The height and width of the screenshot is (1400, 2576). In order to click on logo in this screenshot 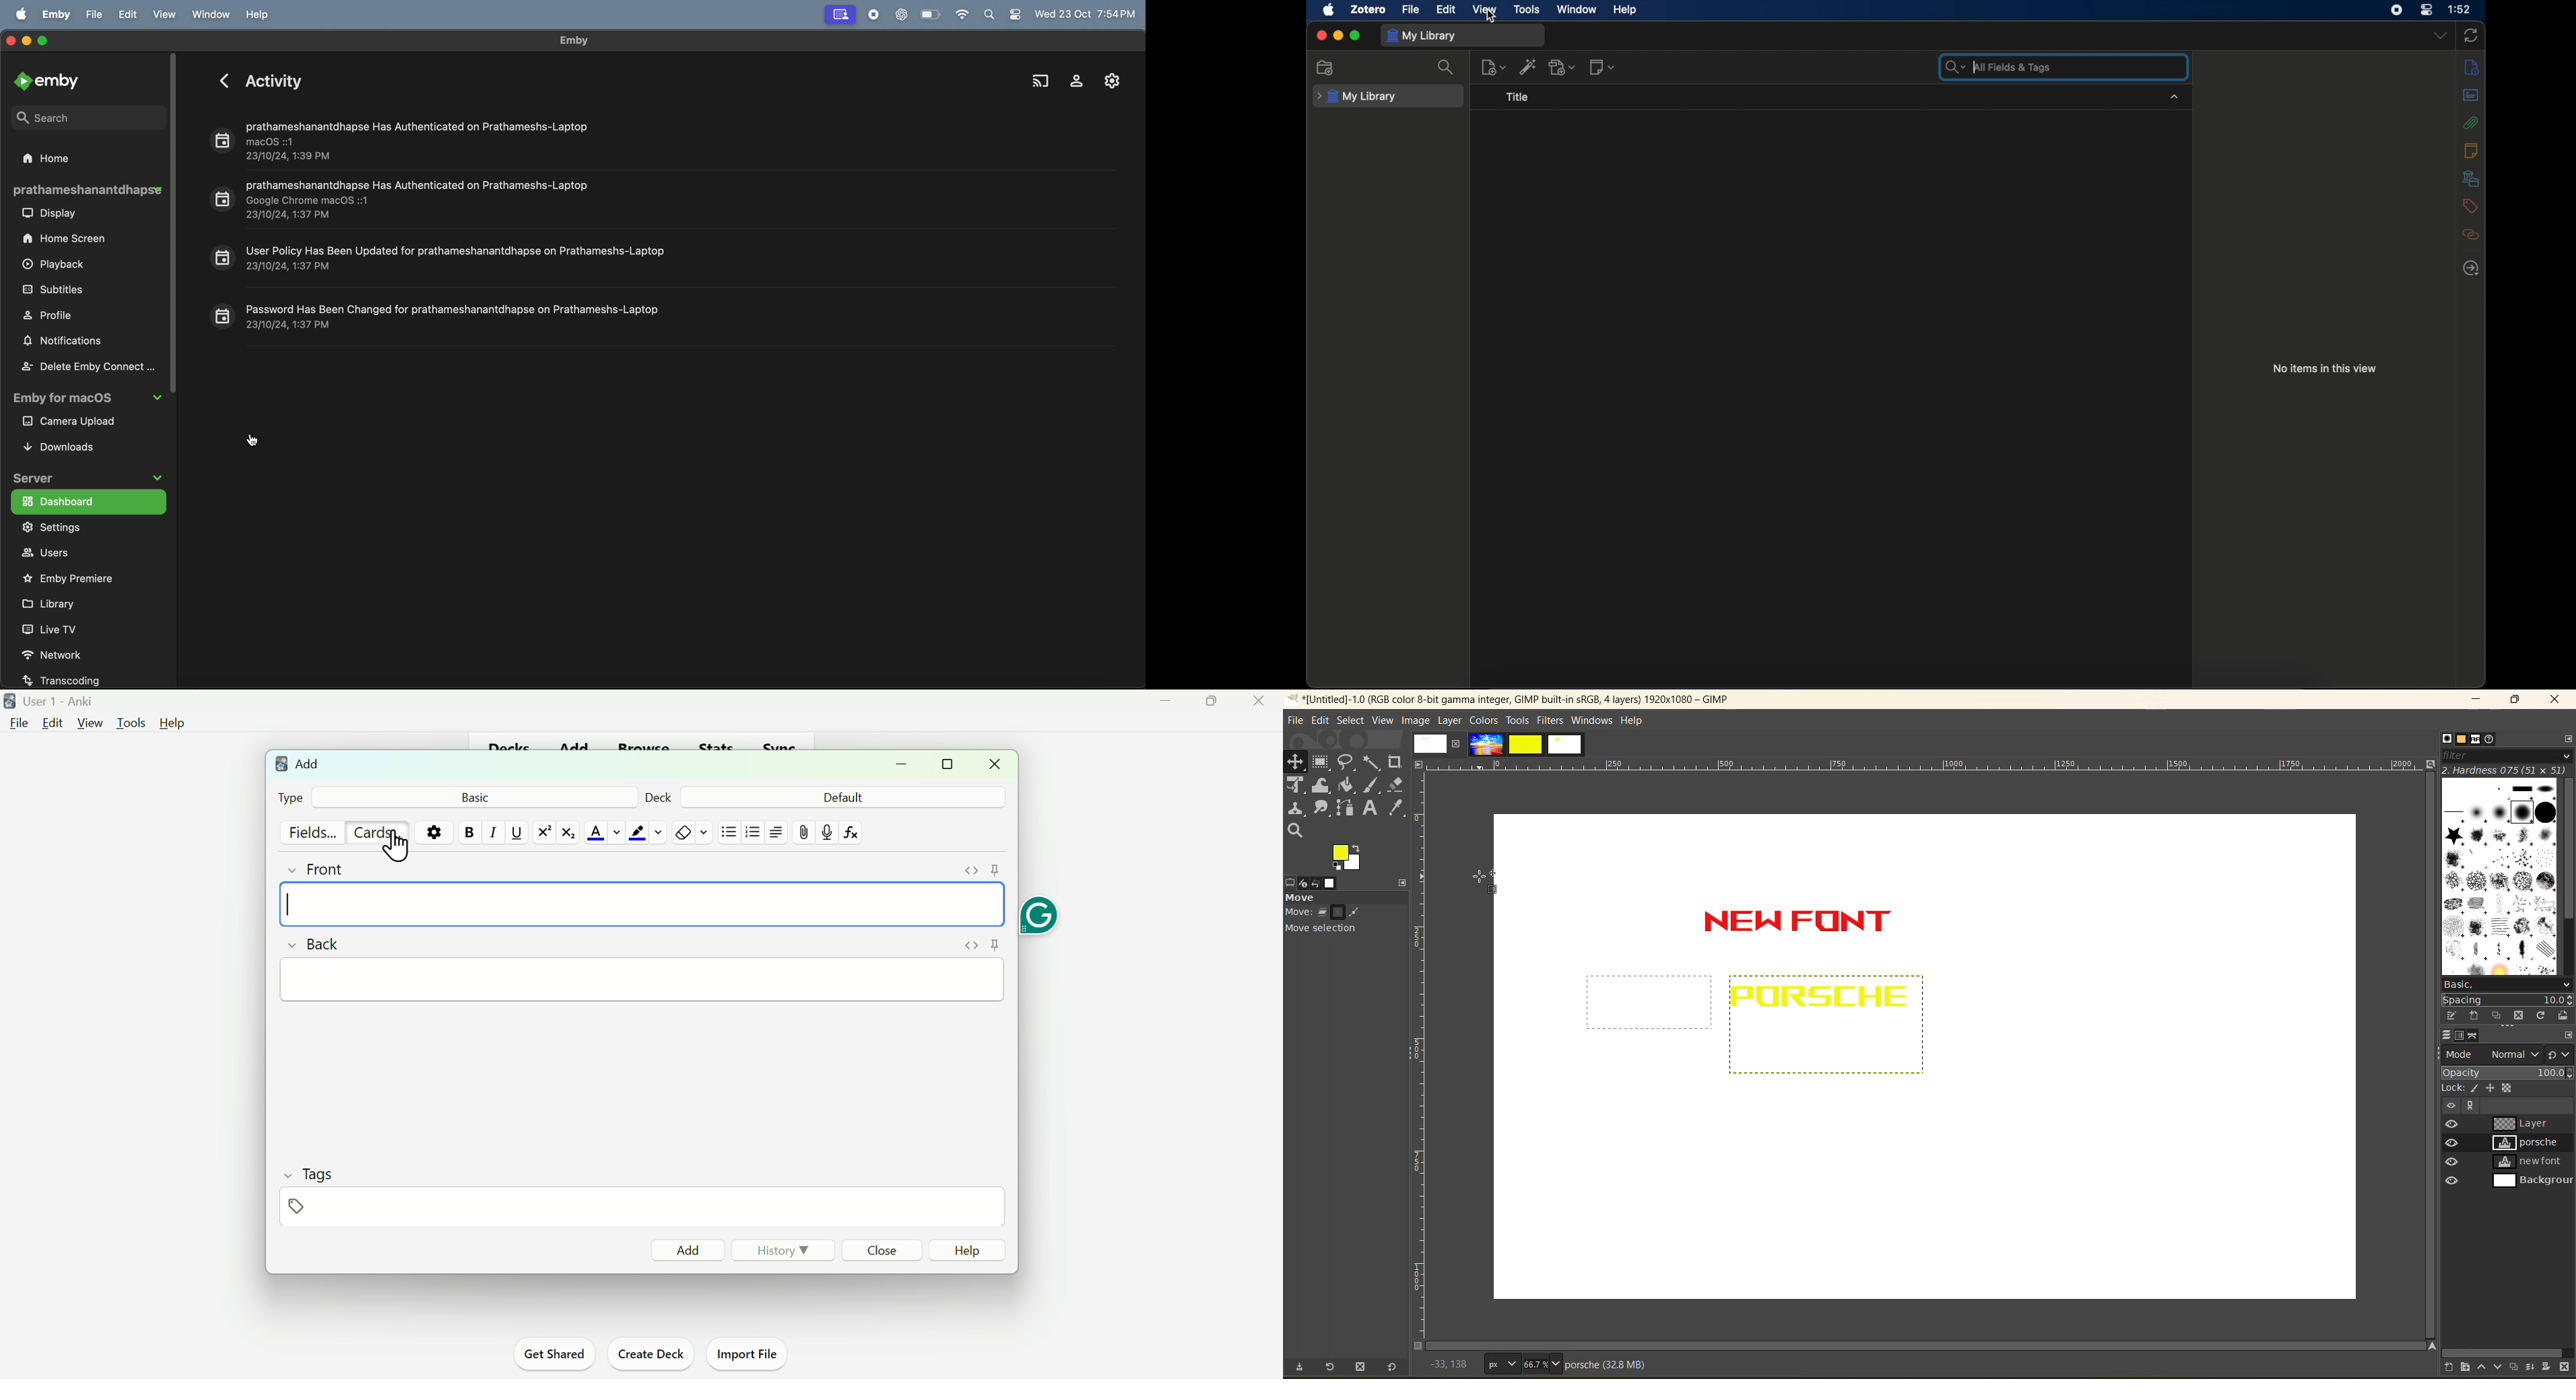, I will do `click(9, 700)`.